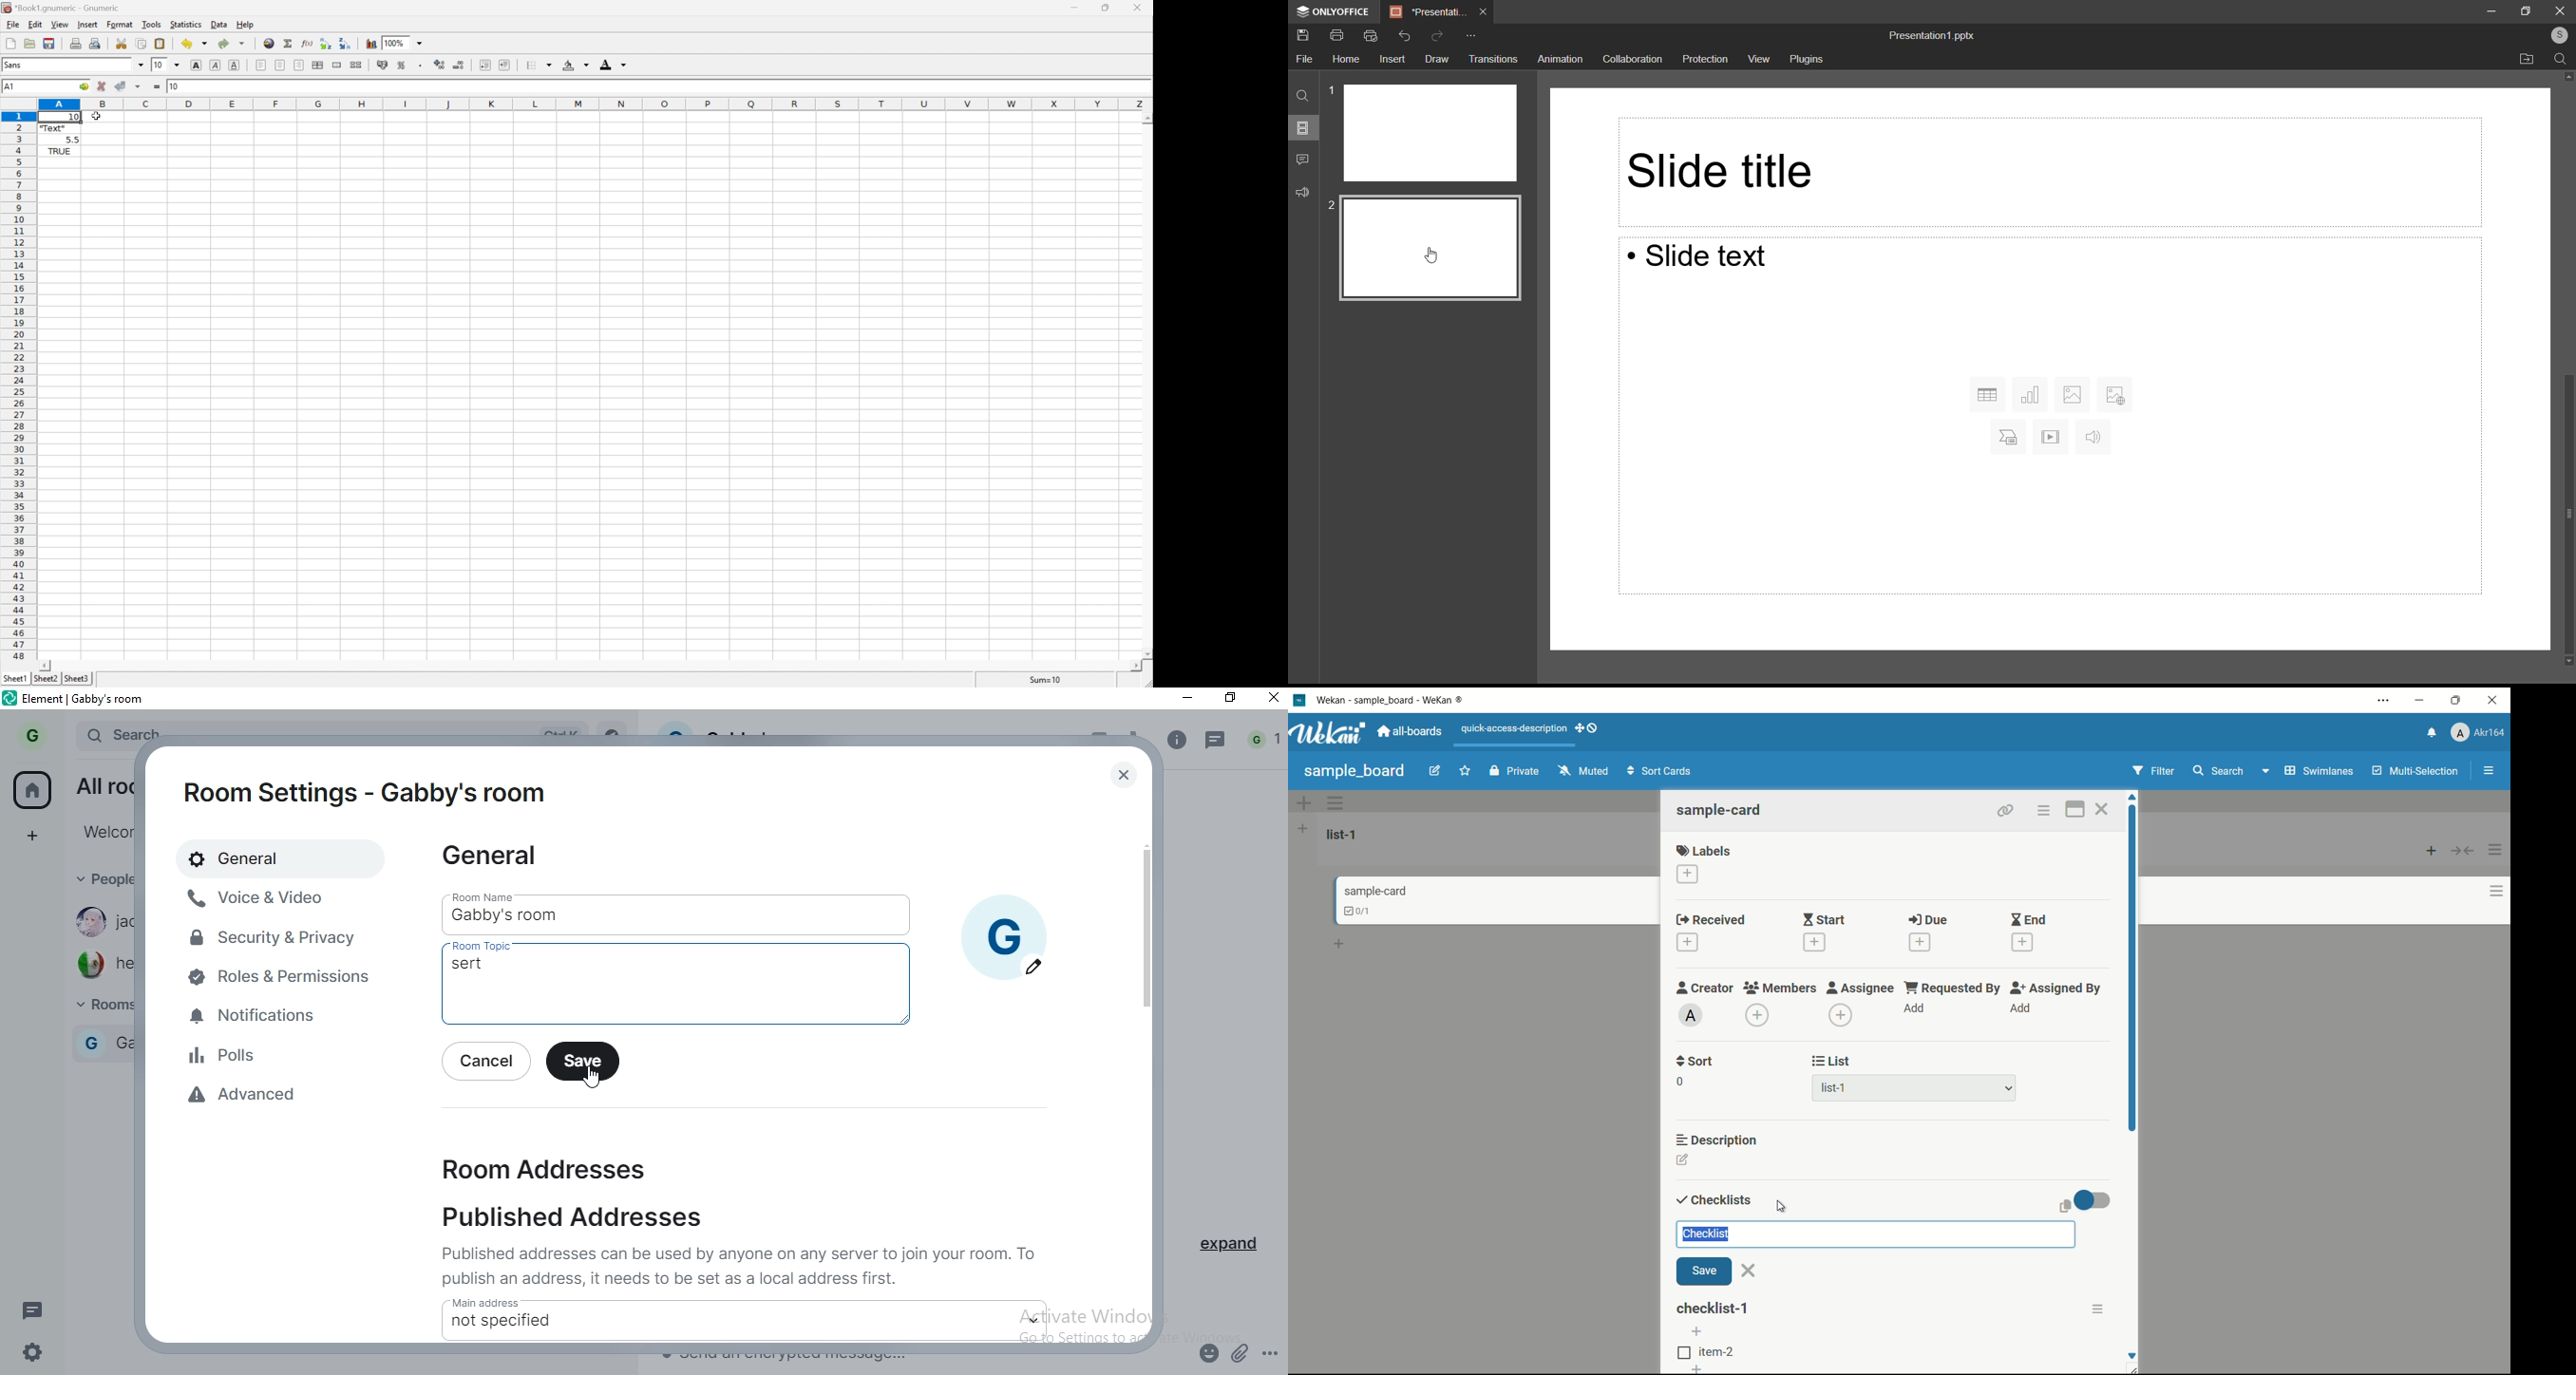  I want to click on room name, so click(494, 895).